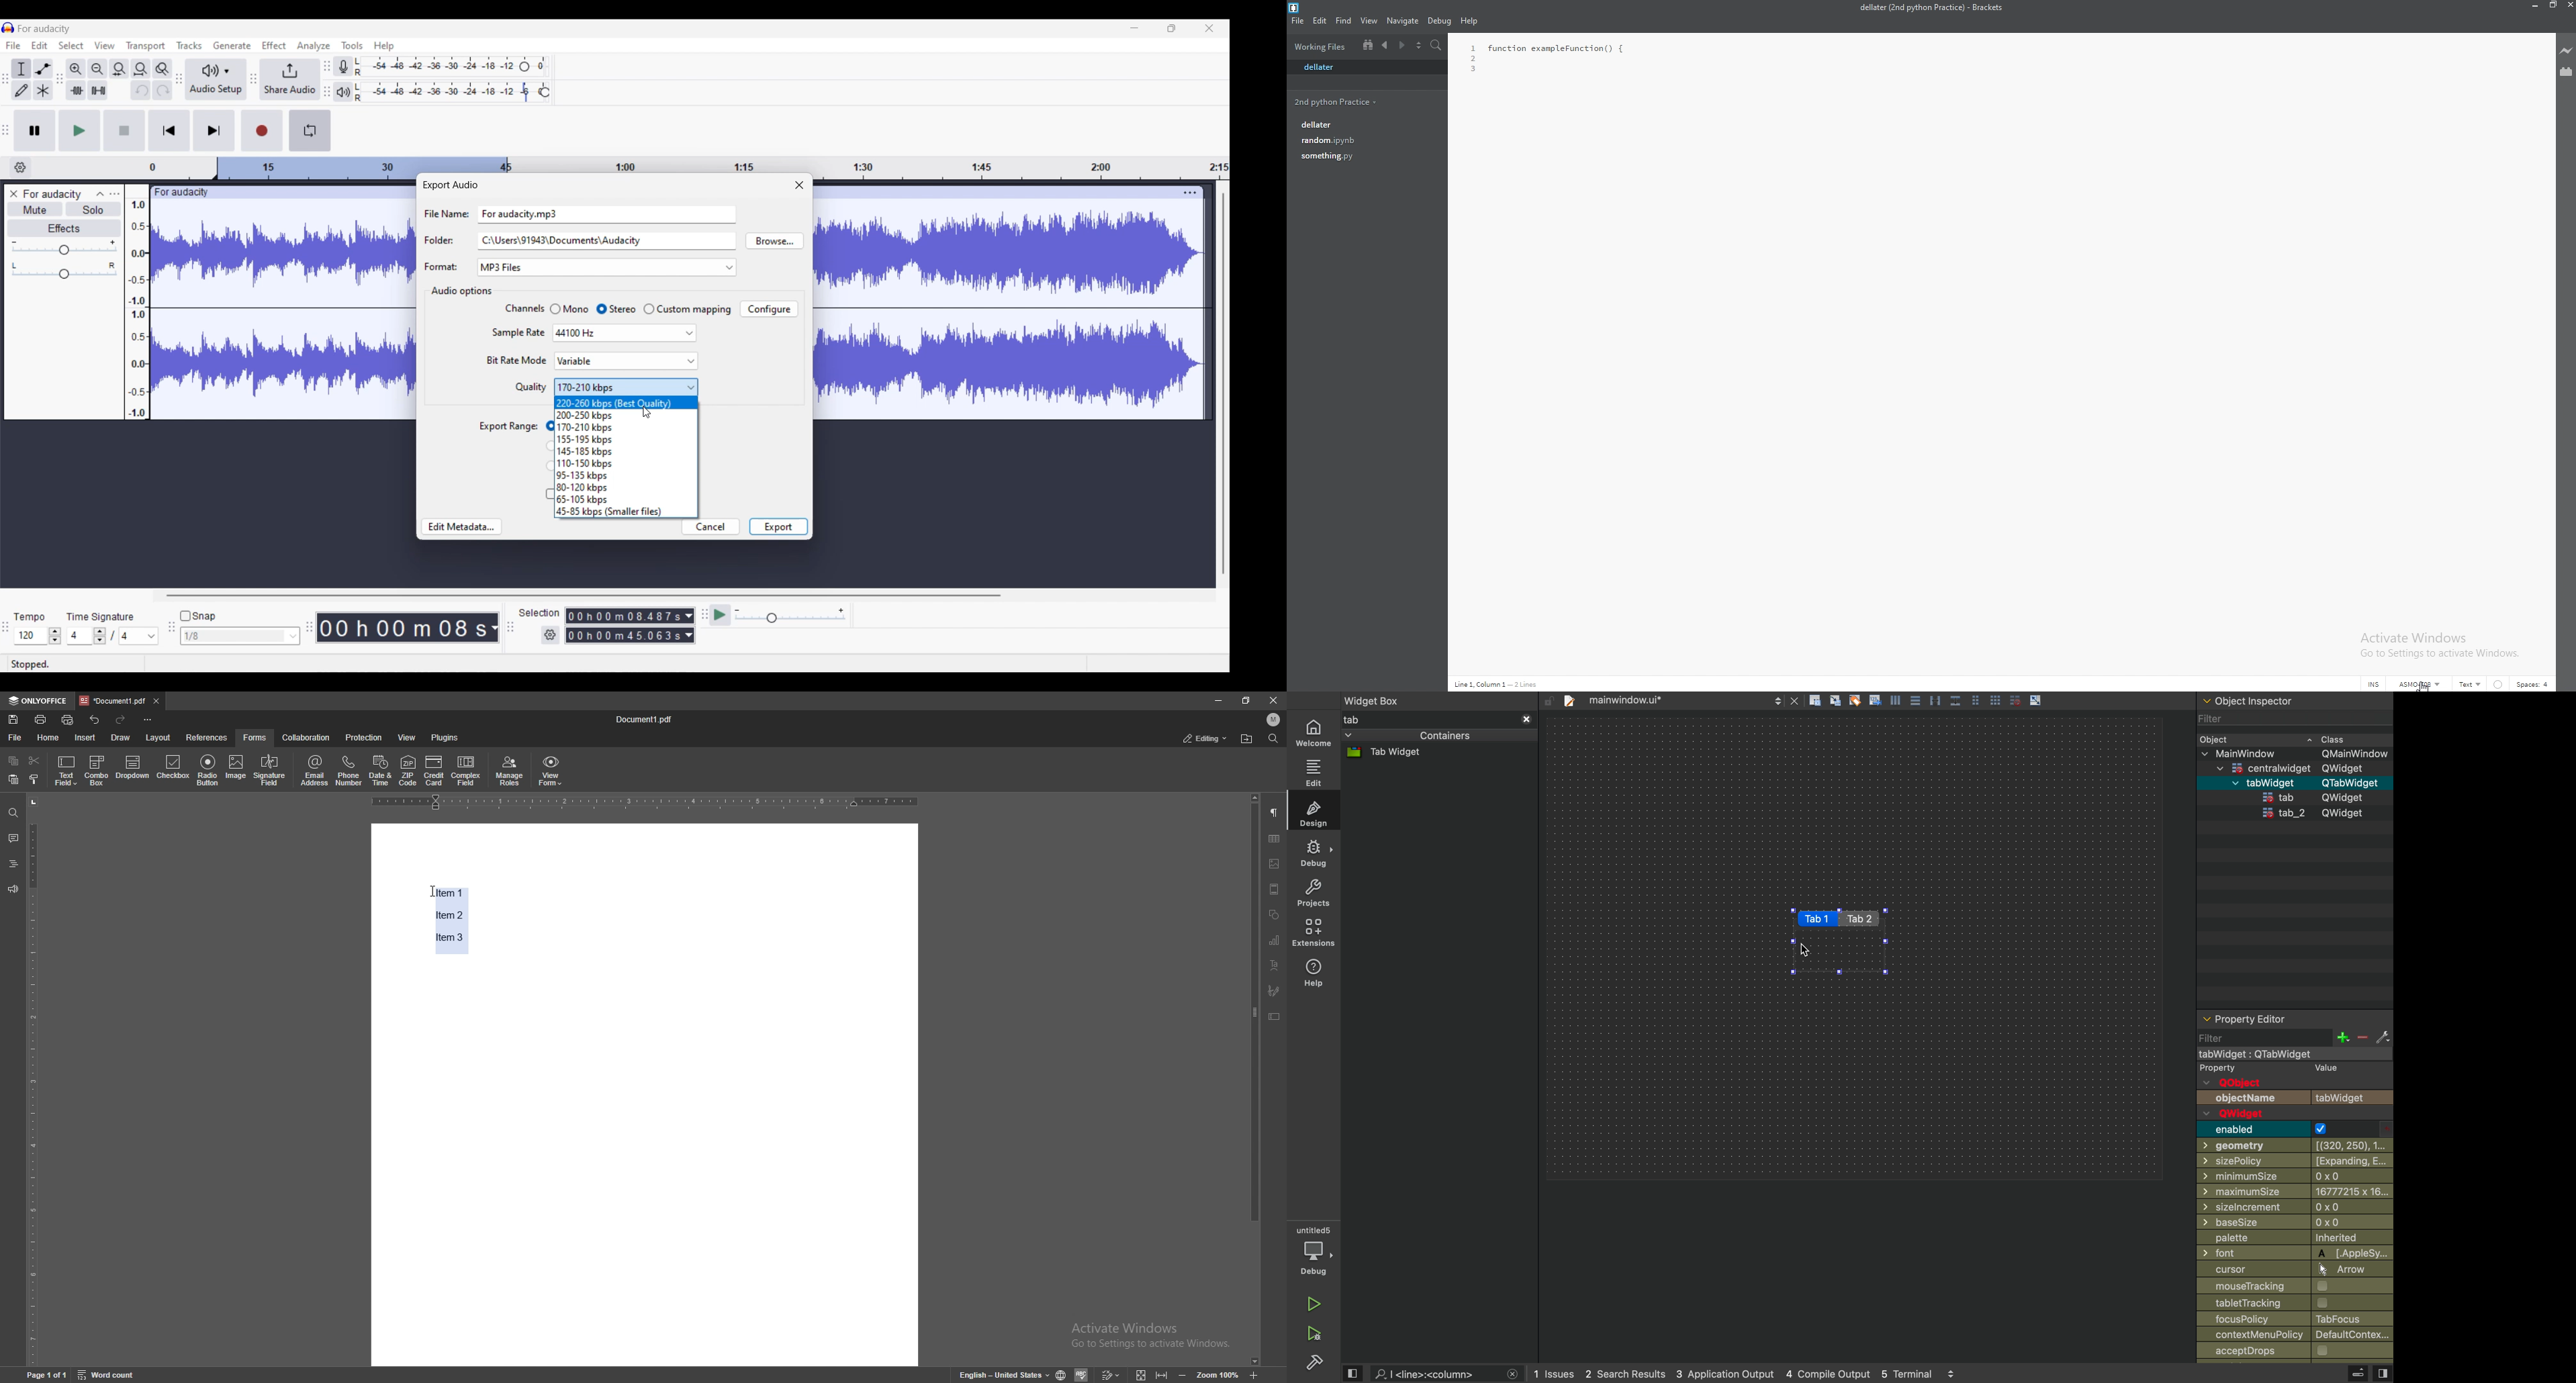  Describe the element at coordinates (232, 45) in the screenshot. I see `Generate menu` at that location.